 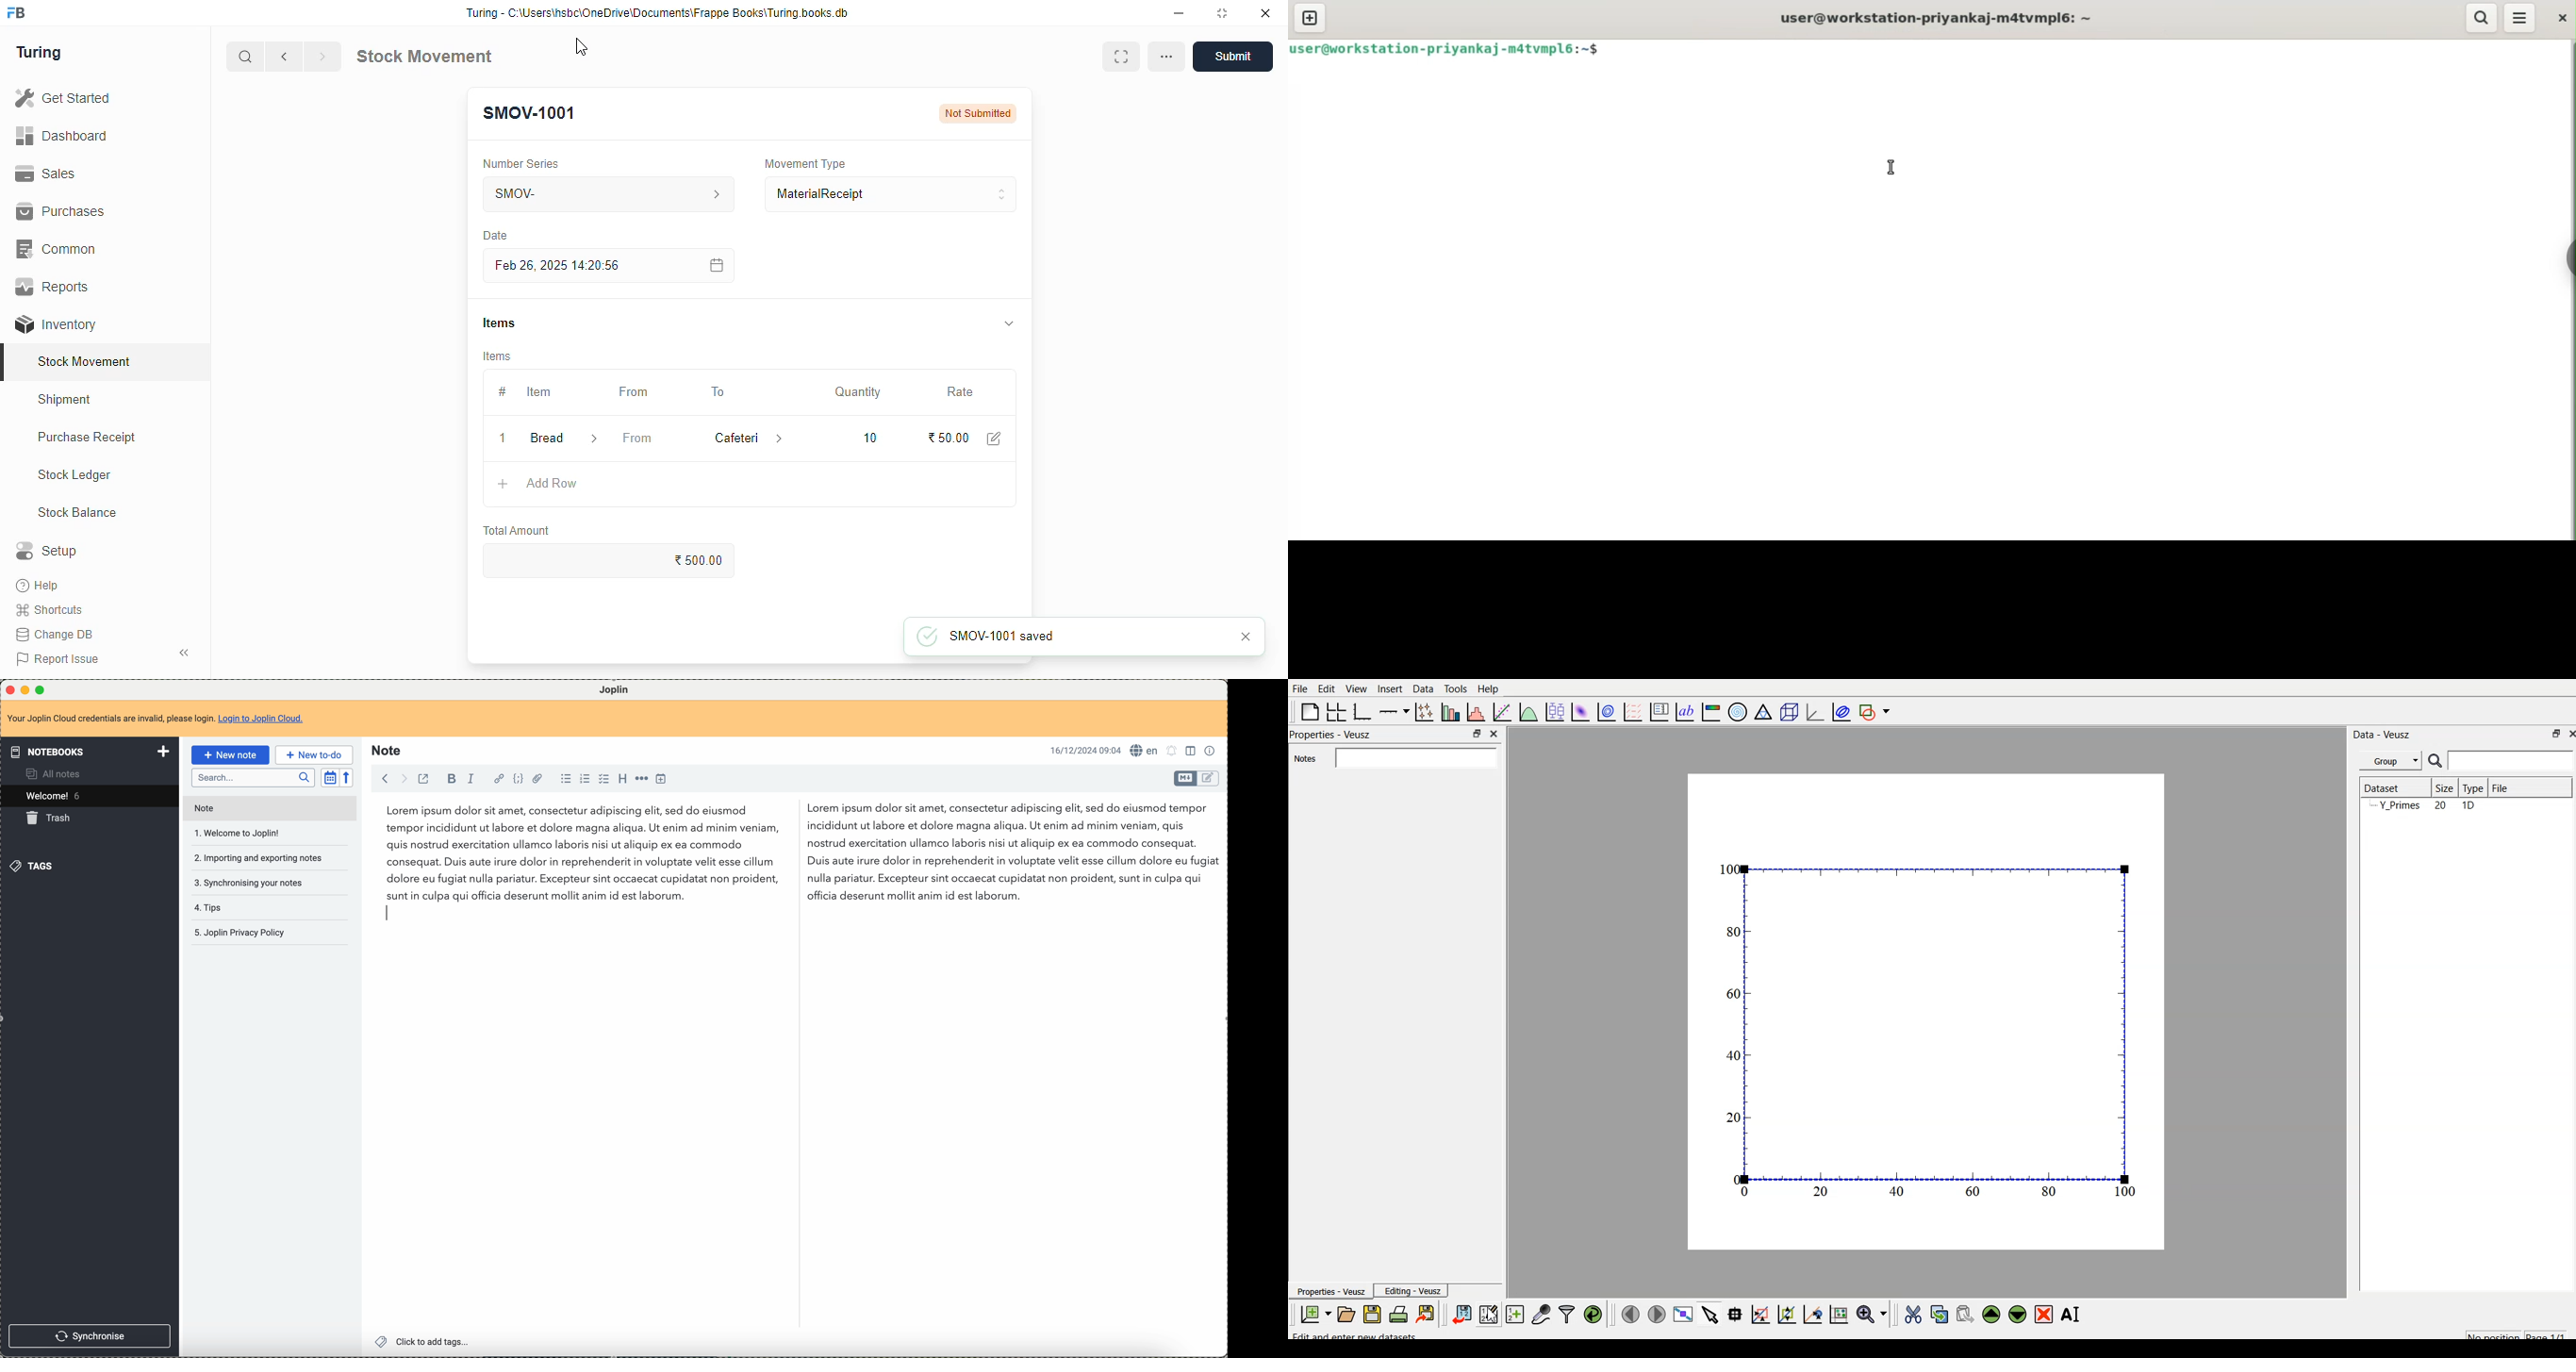 I want to click on cancel, so click(x=1245, y=637).